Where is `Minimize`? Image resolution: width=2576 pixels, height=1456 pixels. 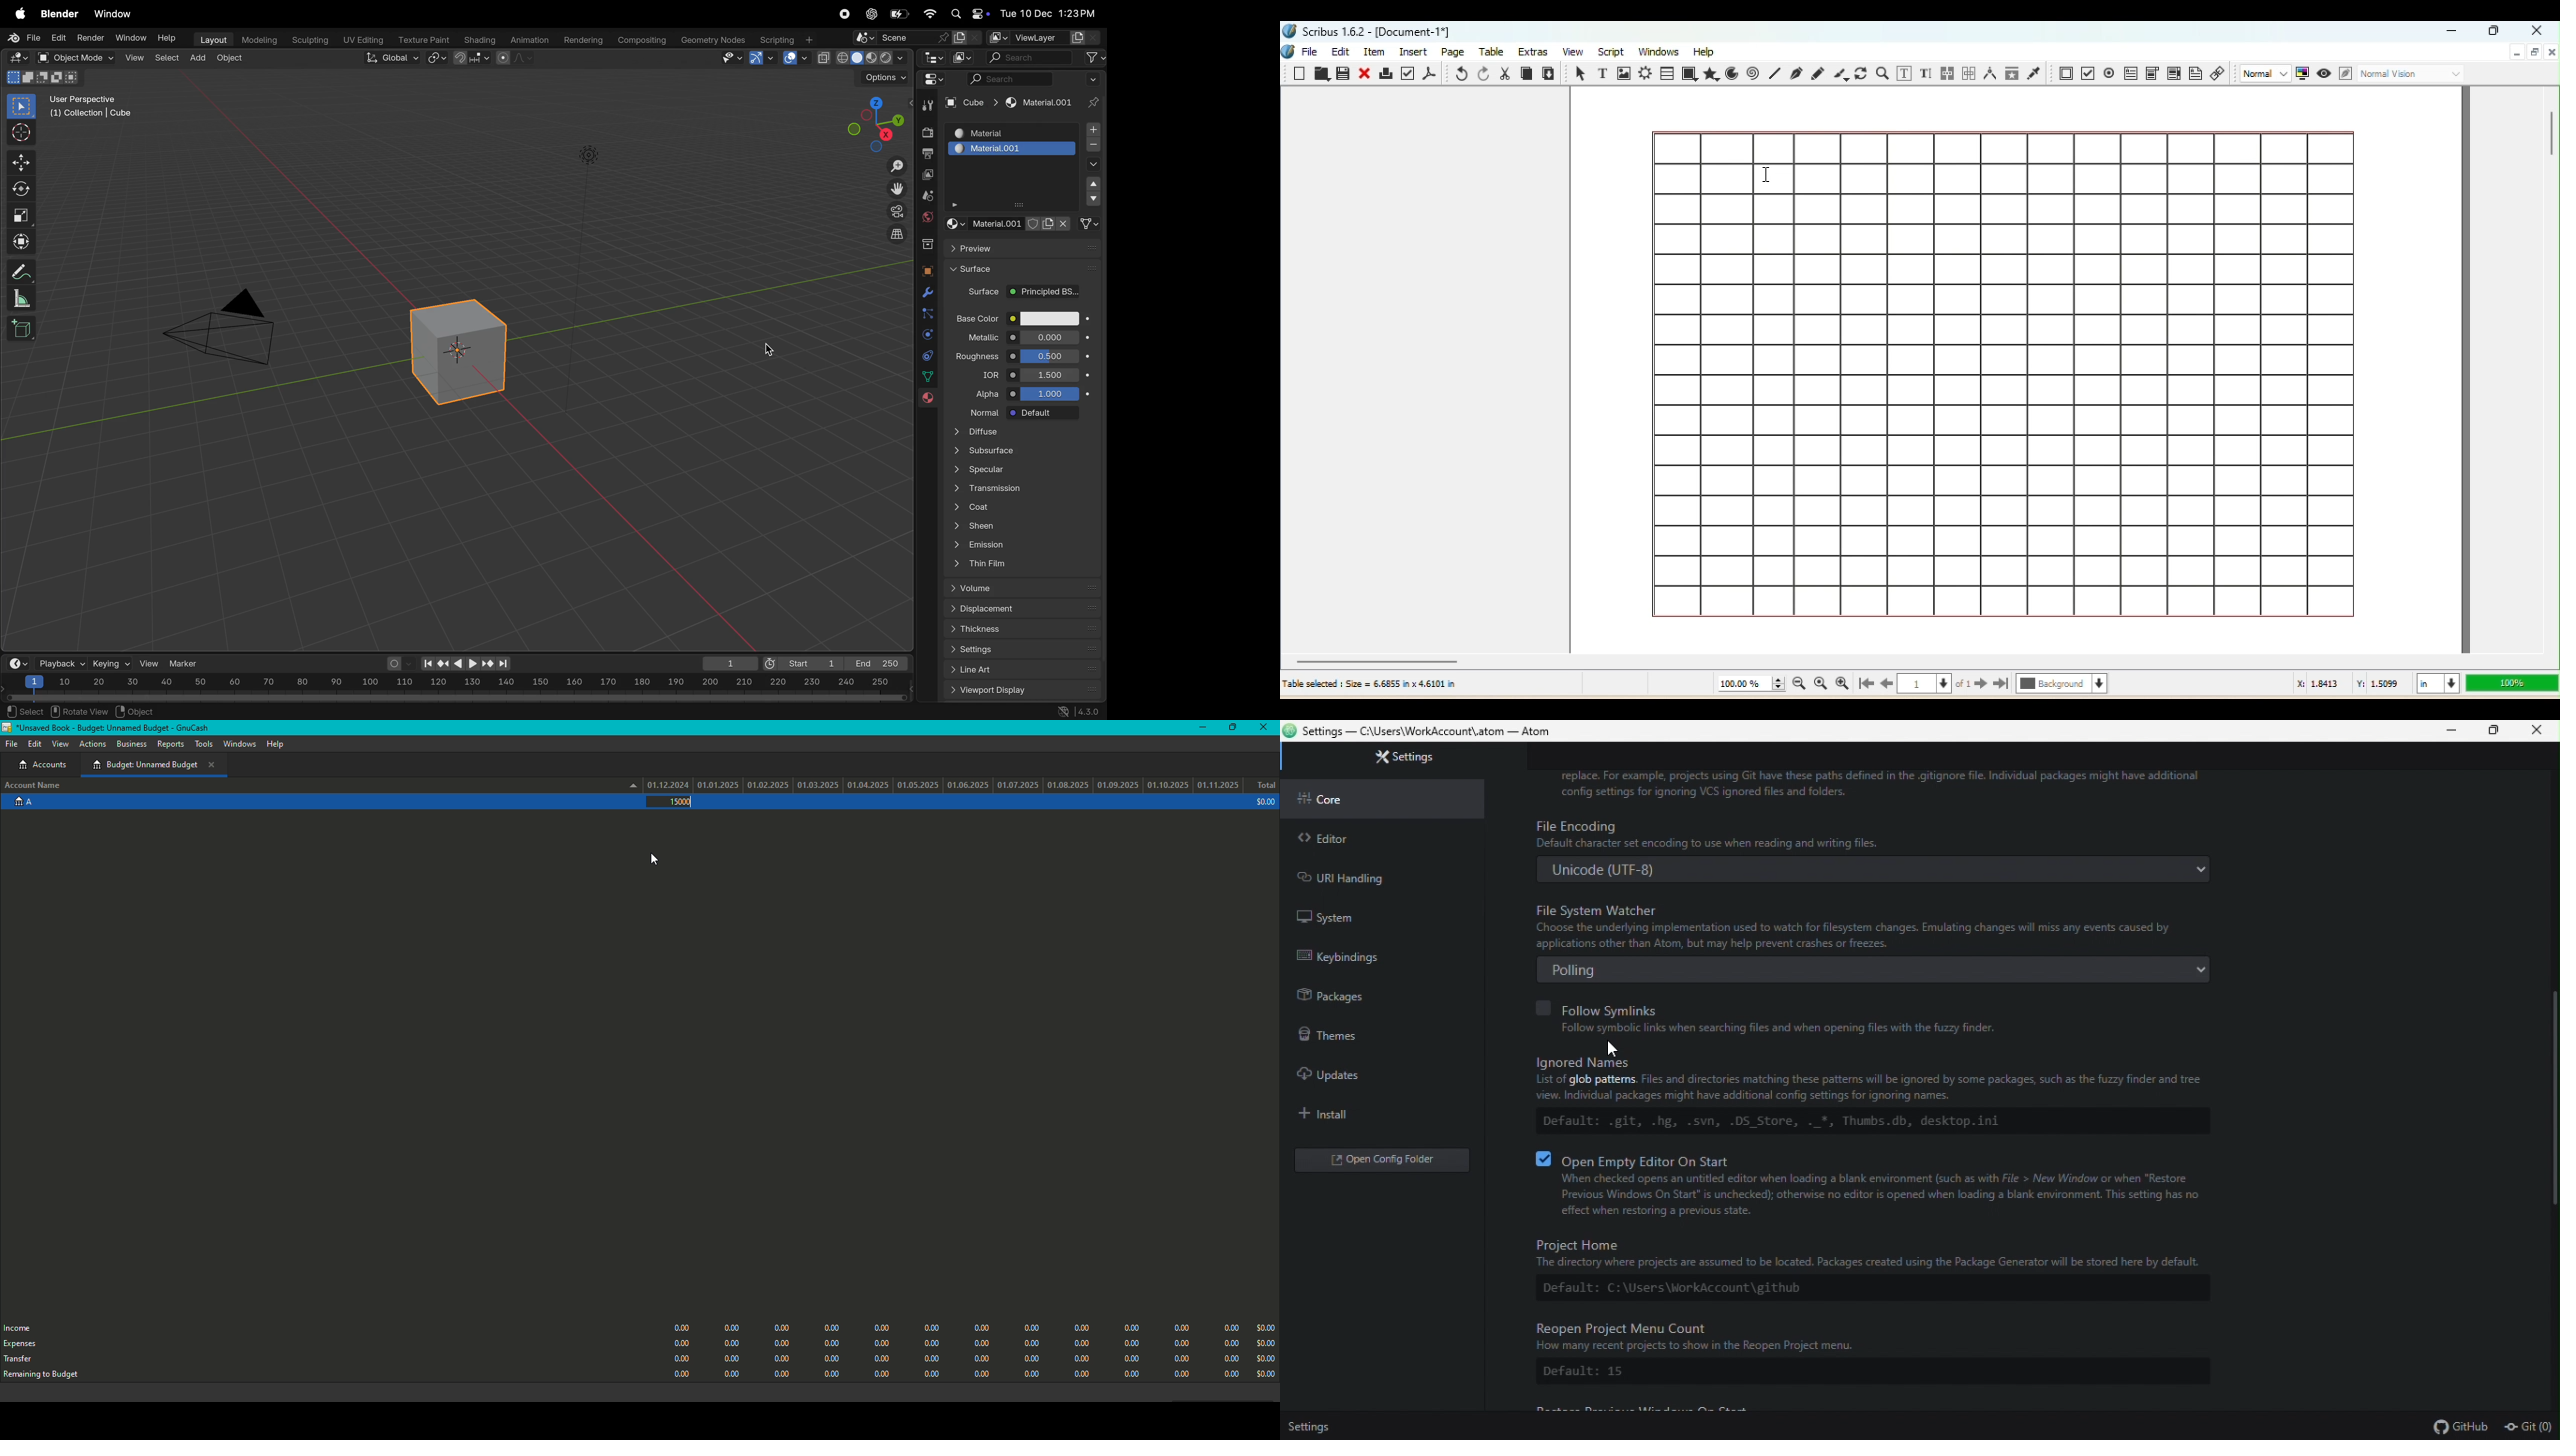
Minimize is located at coordinates (2516, 53).